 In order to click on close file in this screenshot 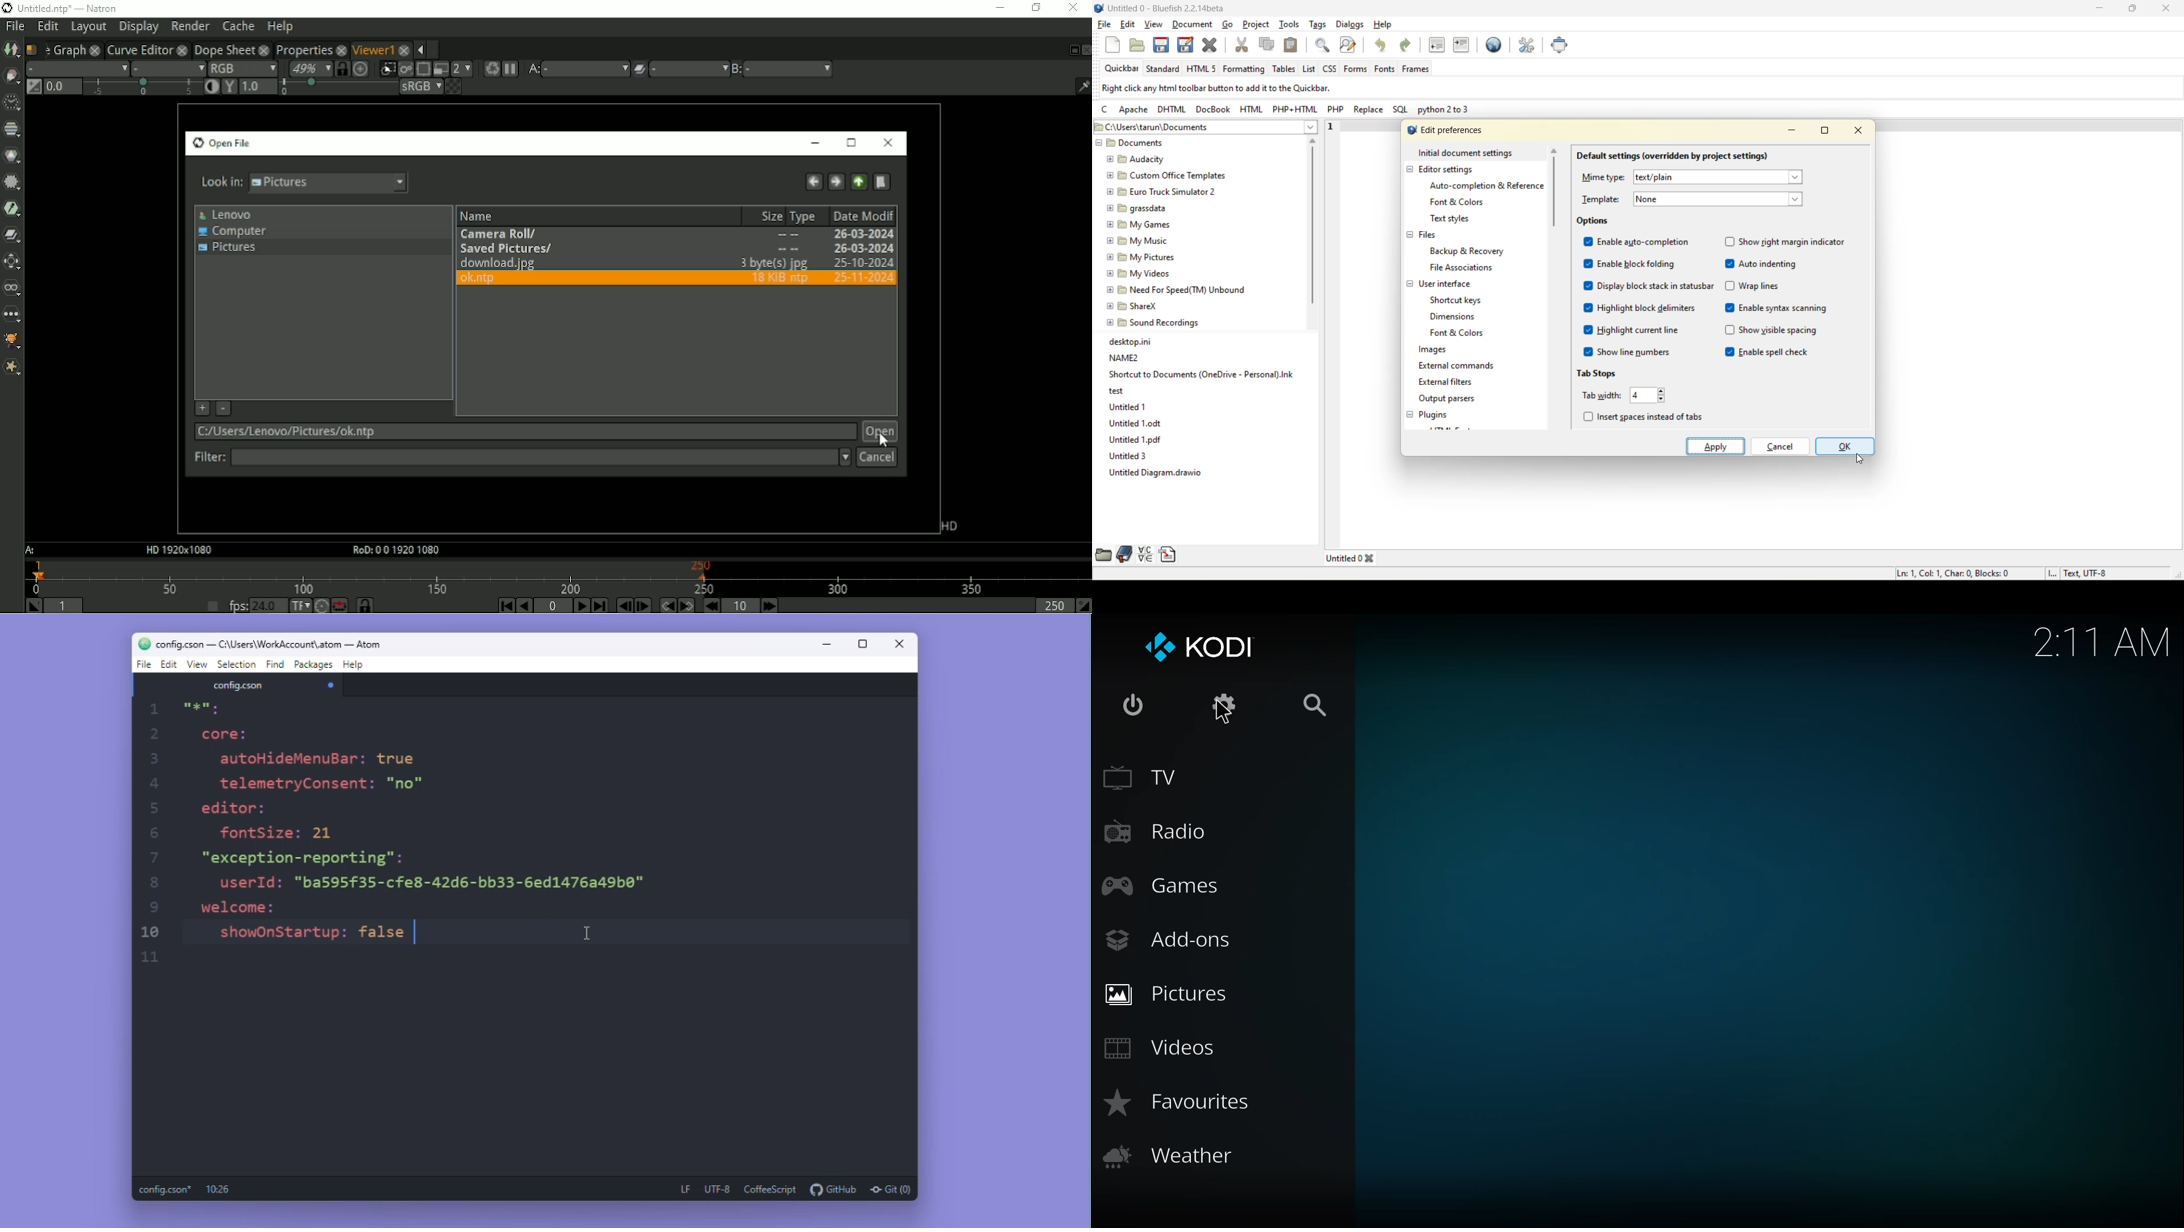, I will do `click(1210, 46)`.